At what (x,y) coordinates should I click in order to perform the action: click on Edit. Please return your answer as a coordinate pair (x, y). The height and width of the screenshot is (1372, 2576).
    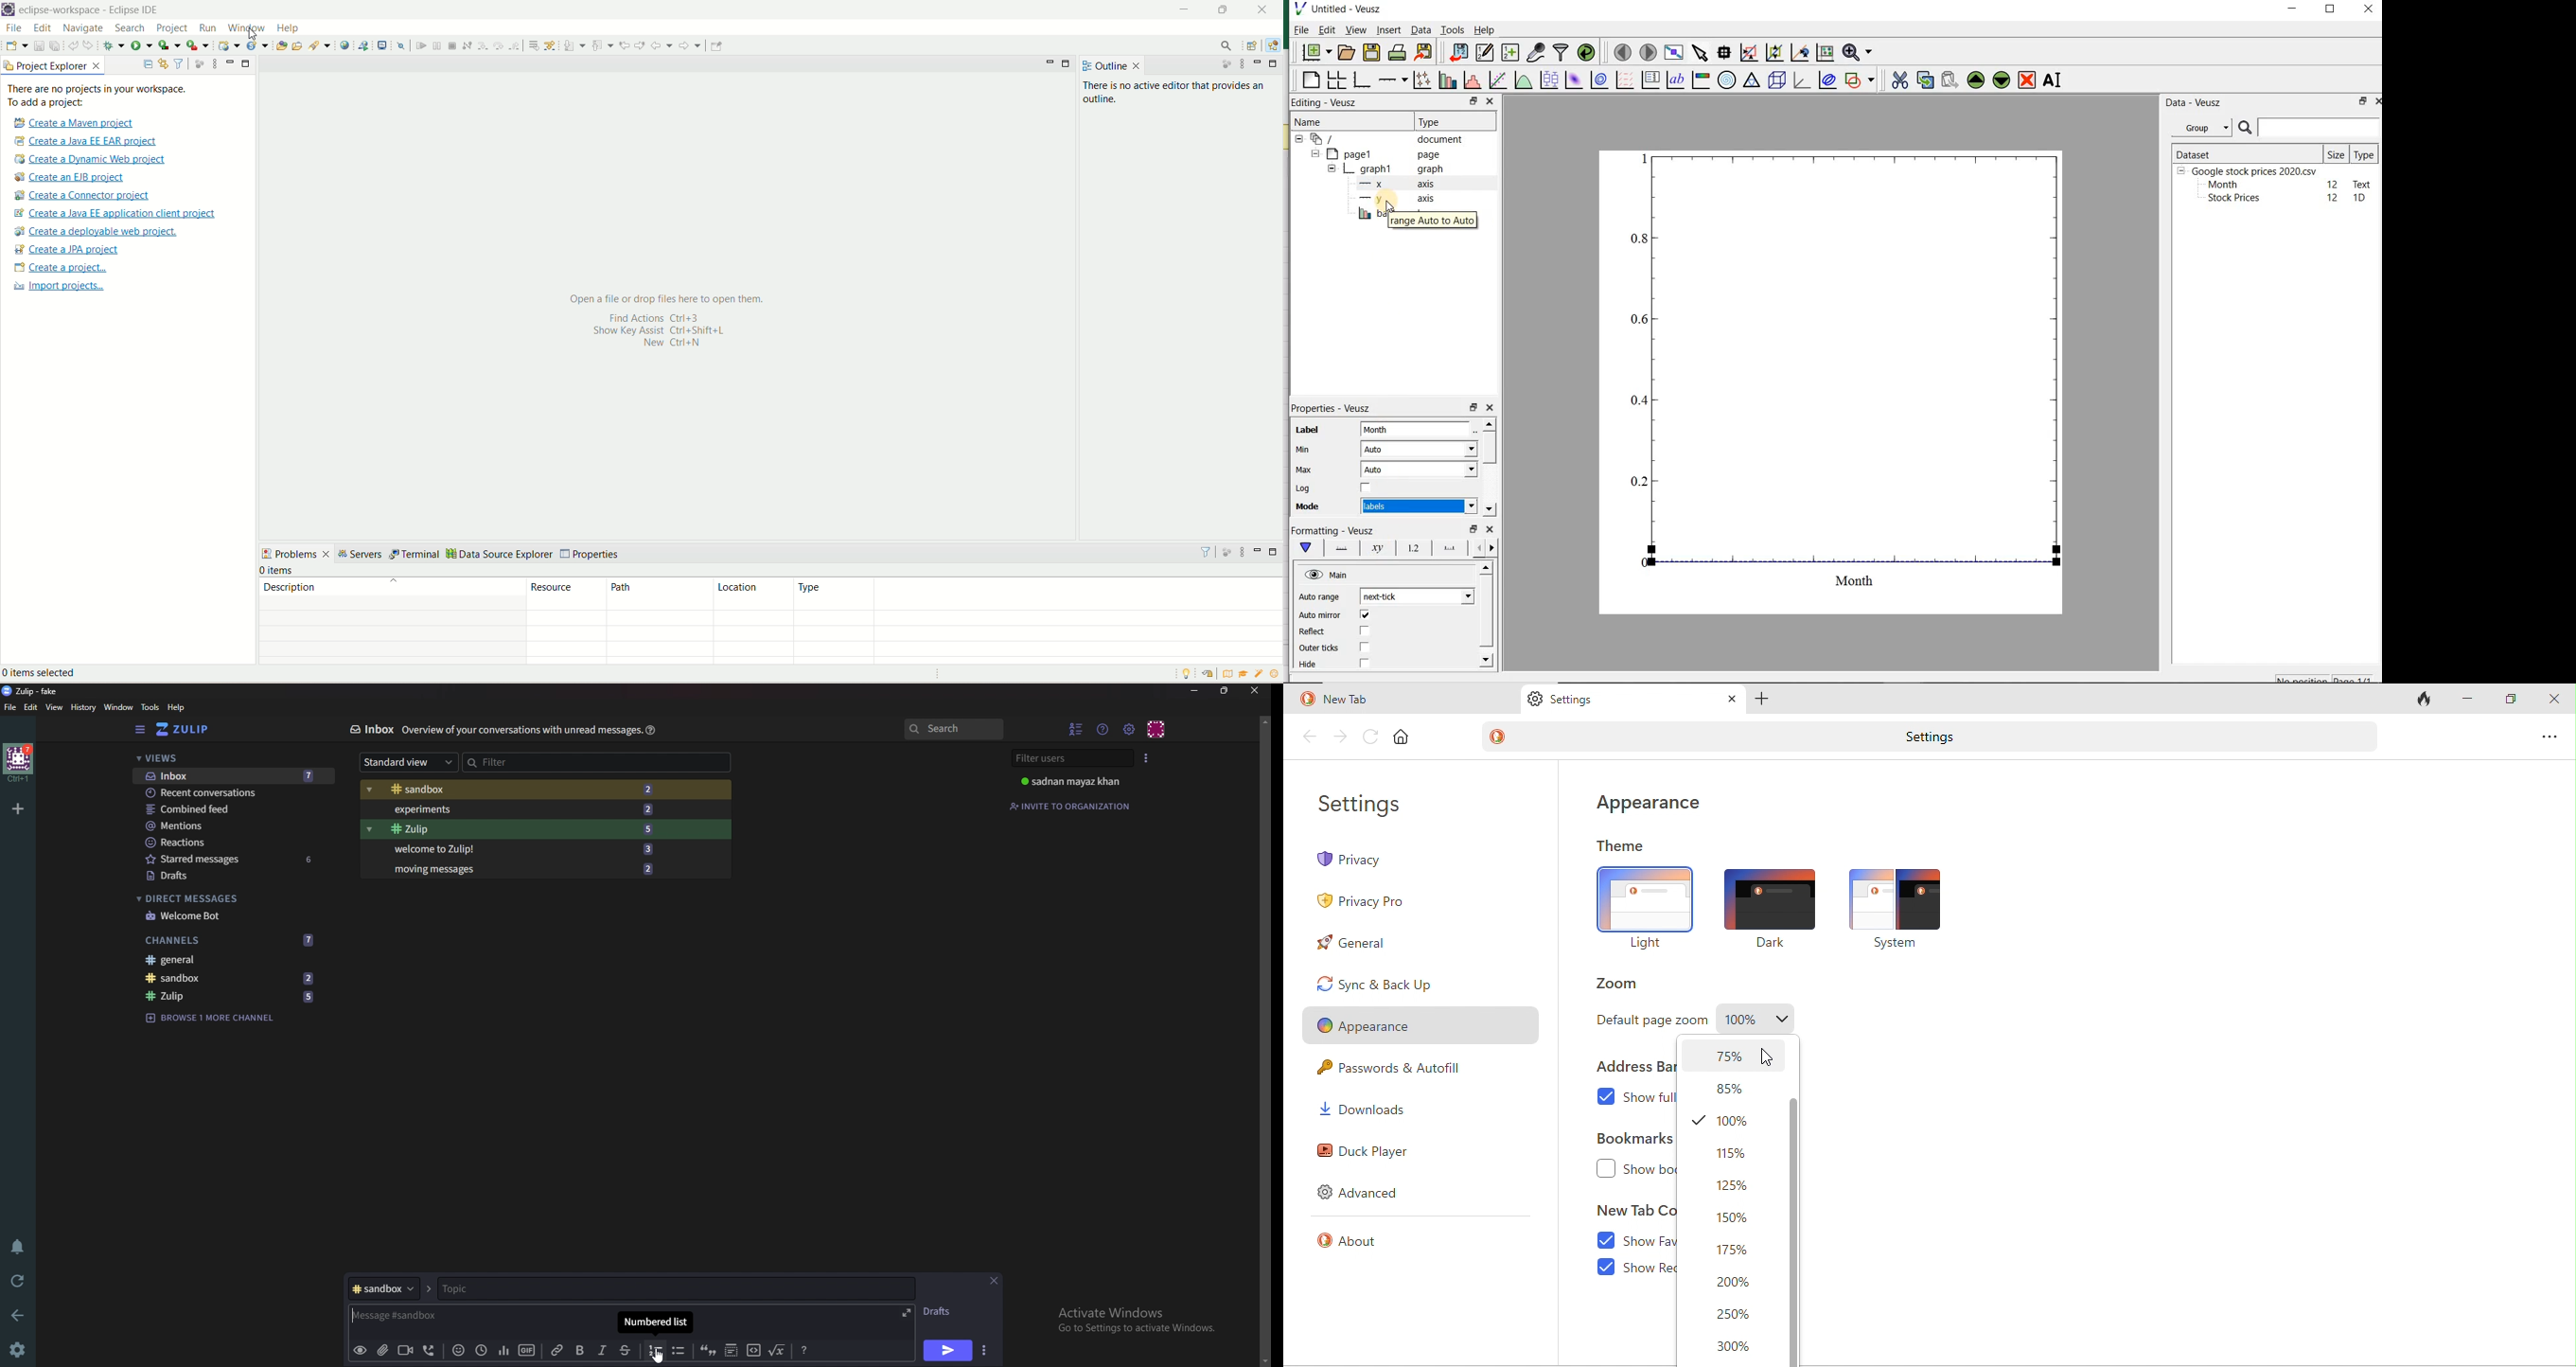
    Looking at the image, I should click on (32, 707).